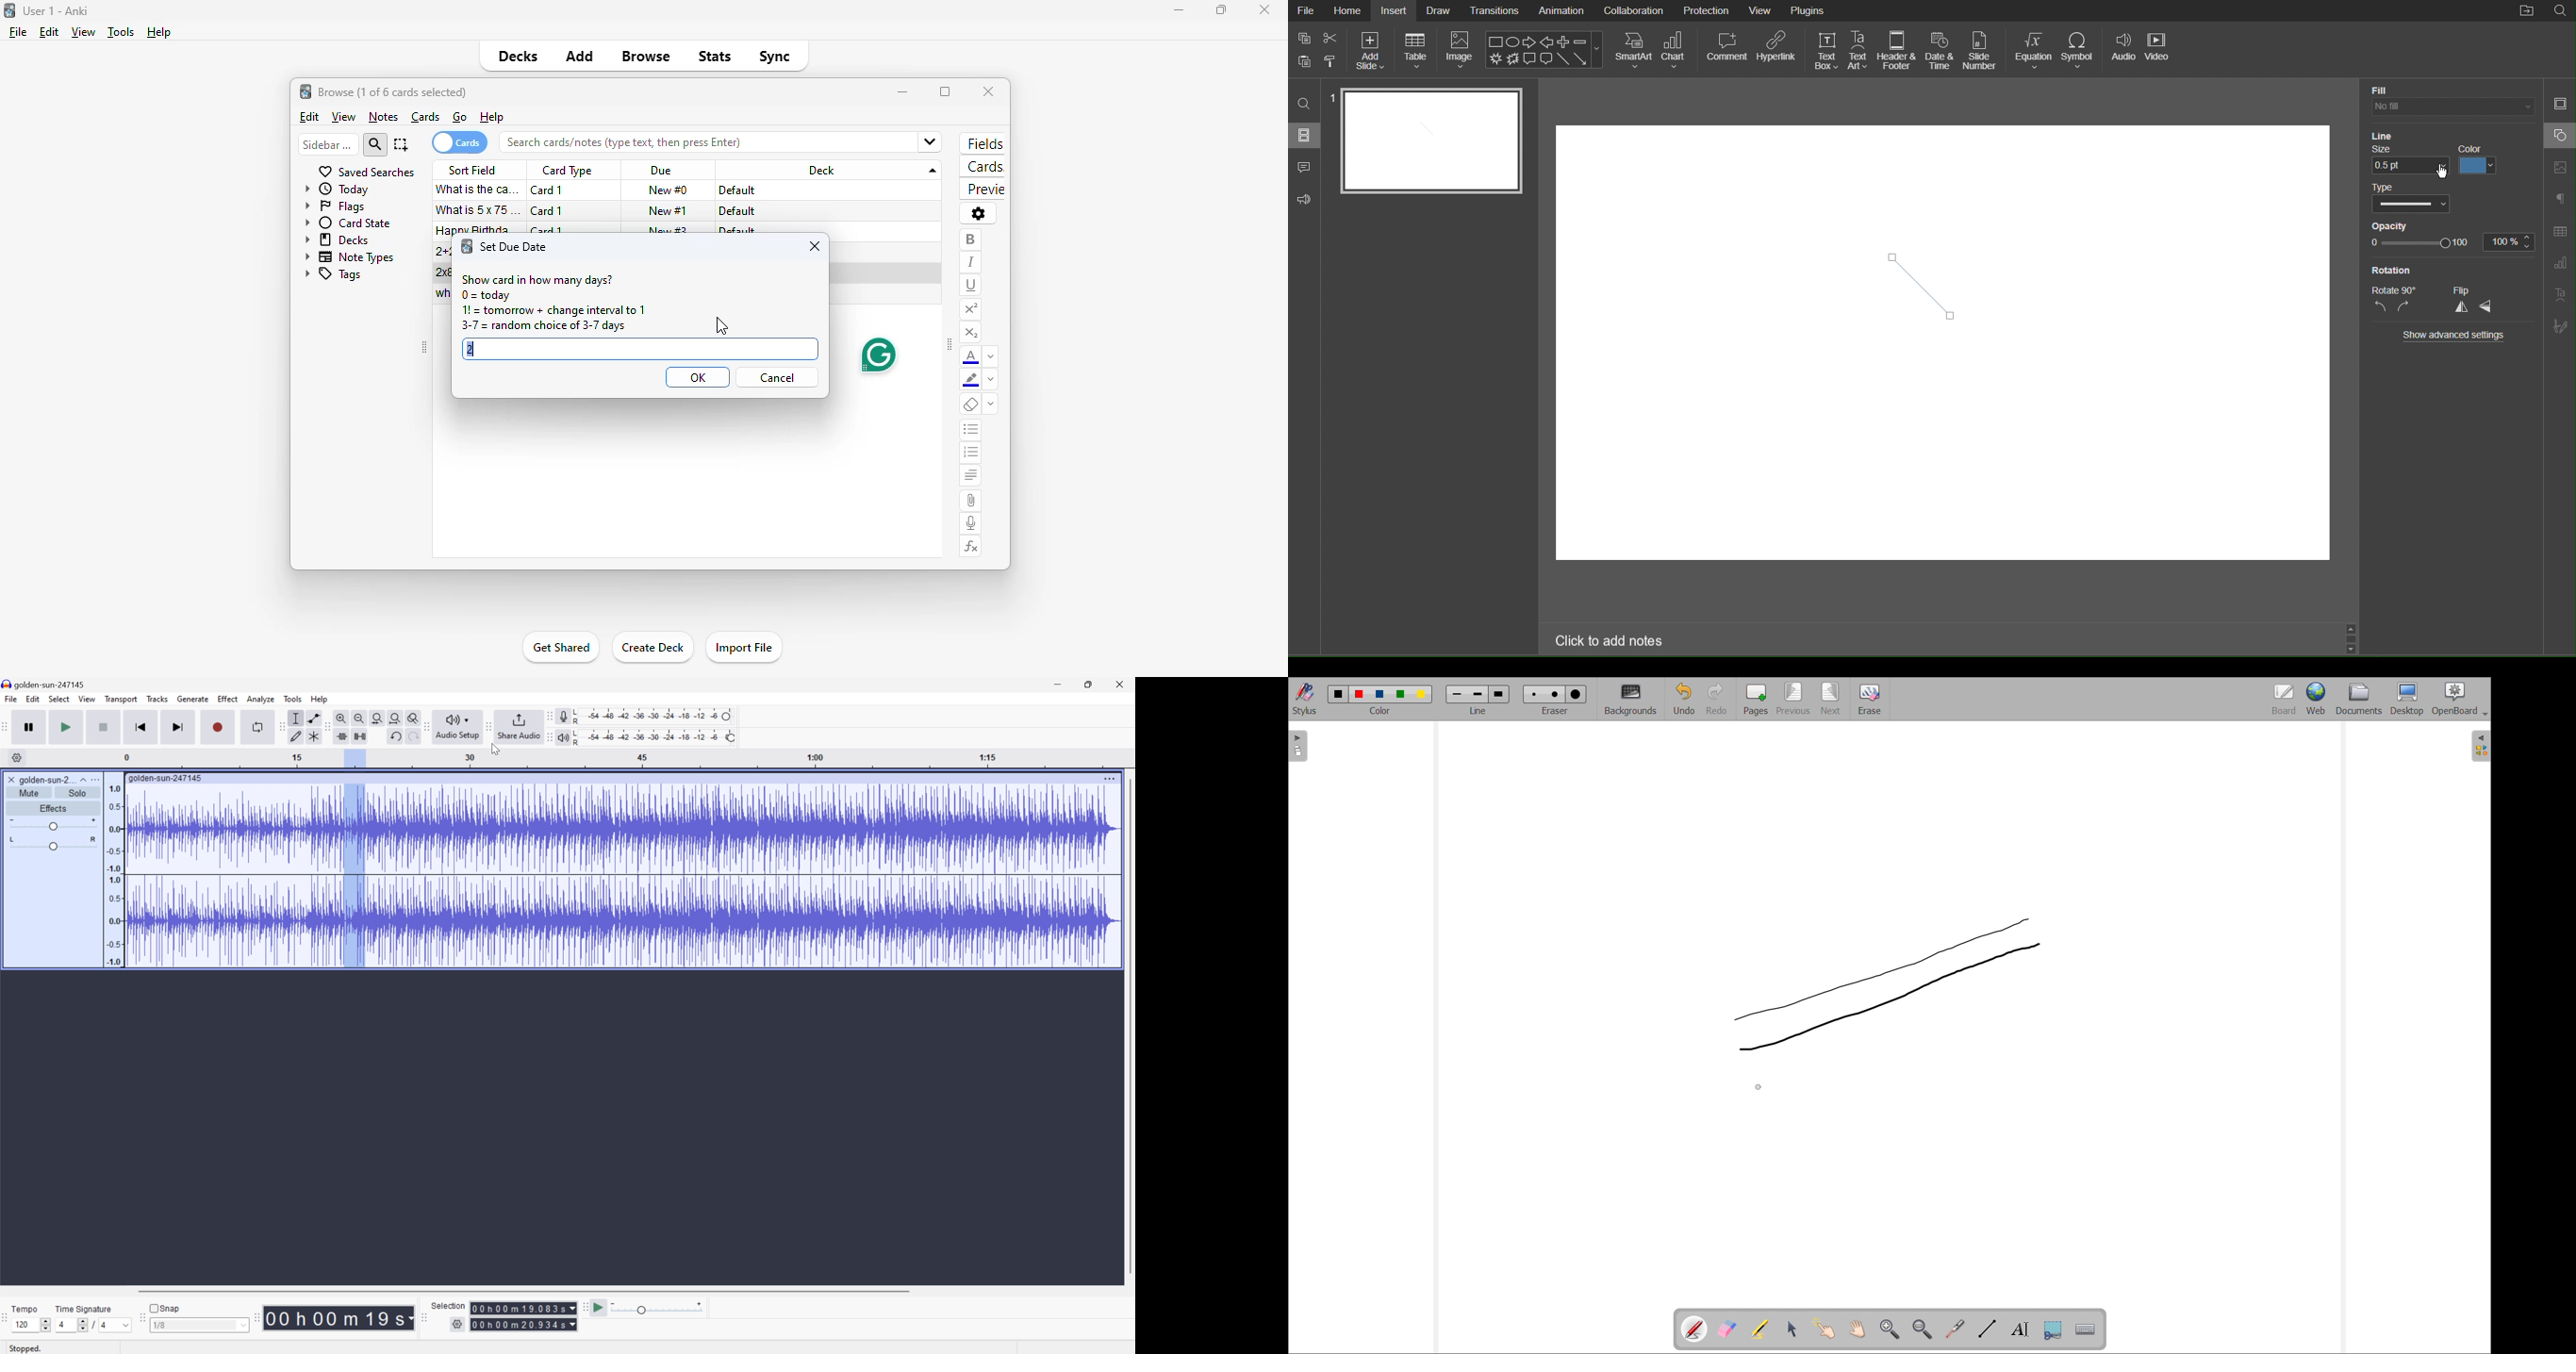 This screenshot has height=1372, width=2576. What do you see at coordinates (487, 295) in the screenshot?
I see `0 = today` at bounding box center [487, 295].